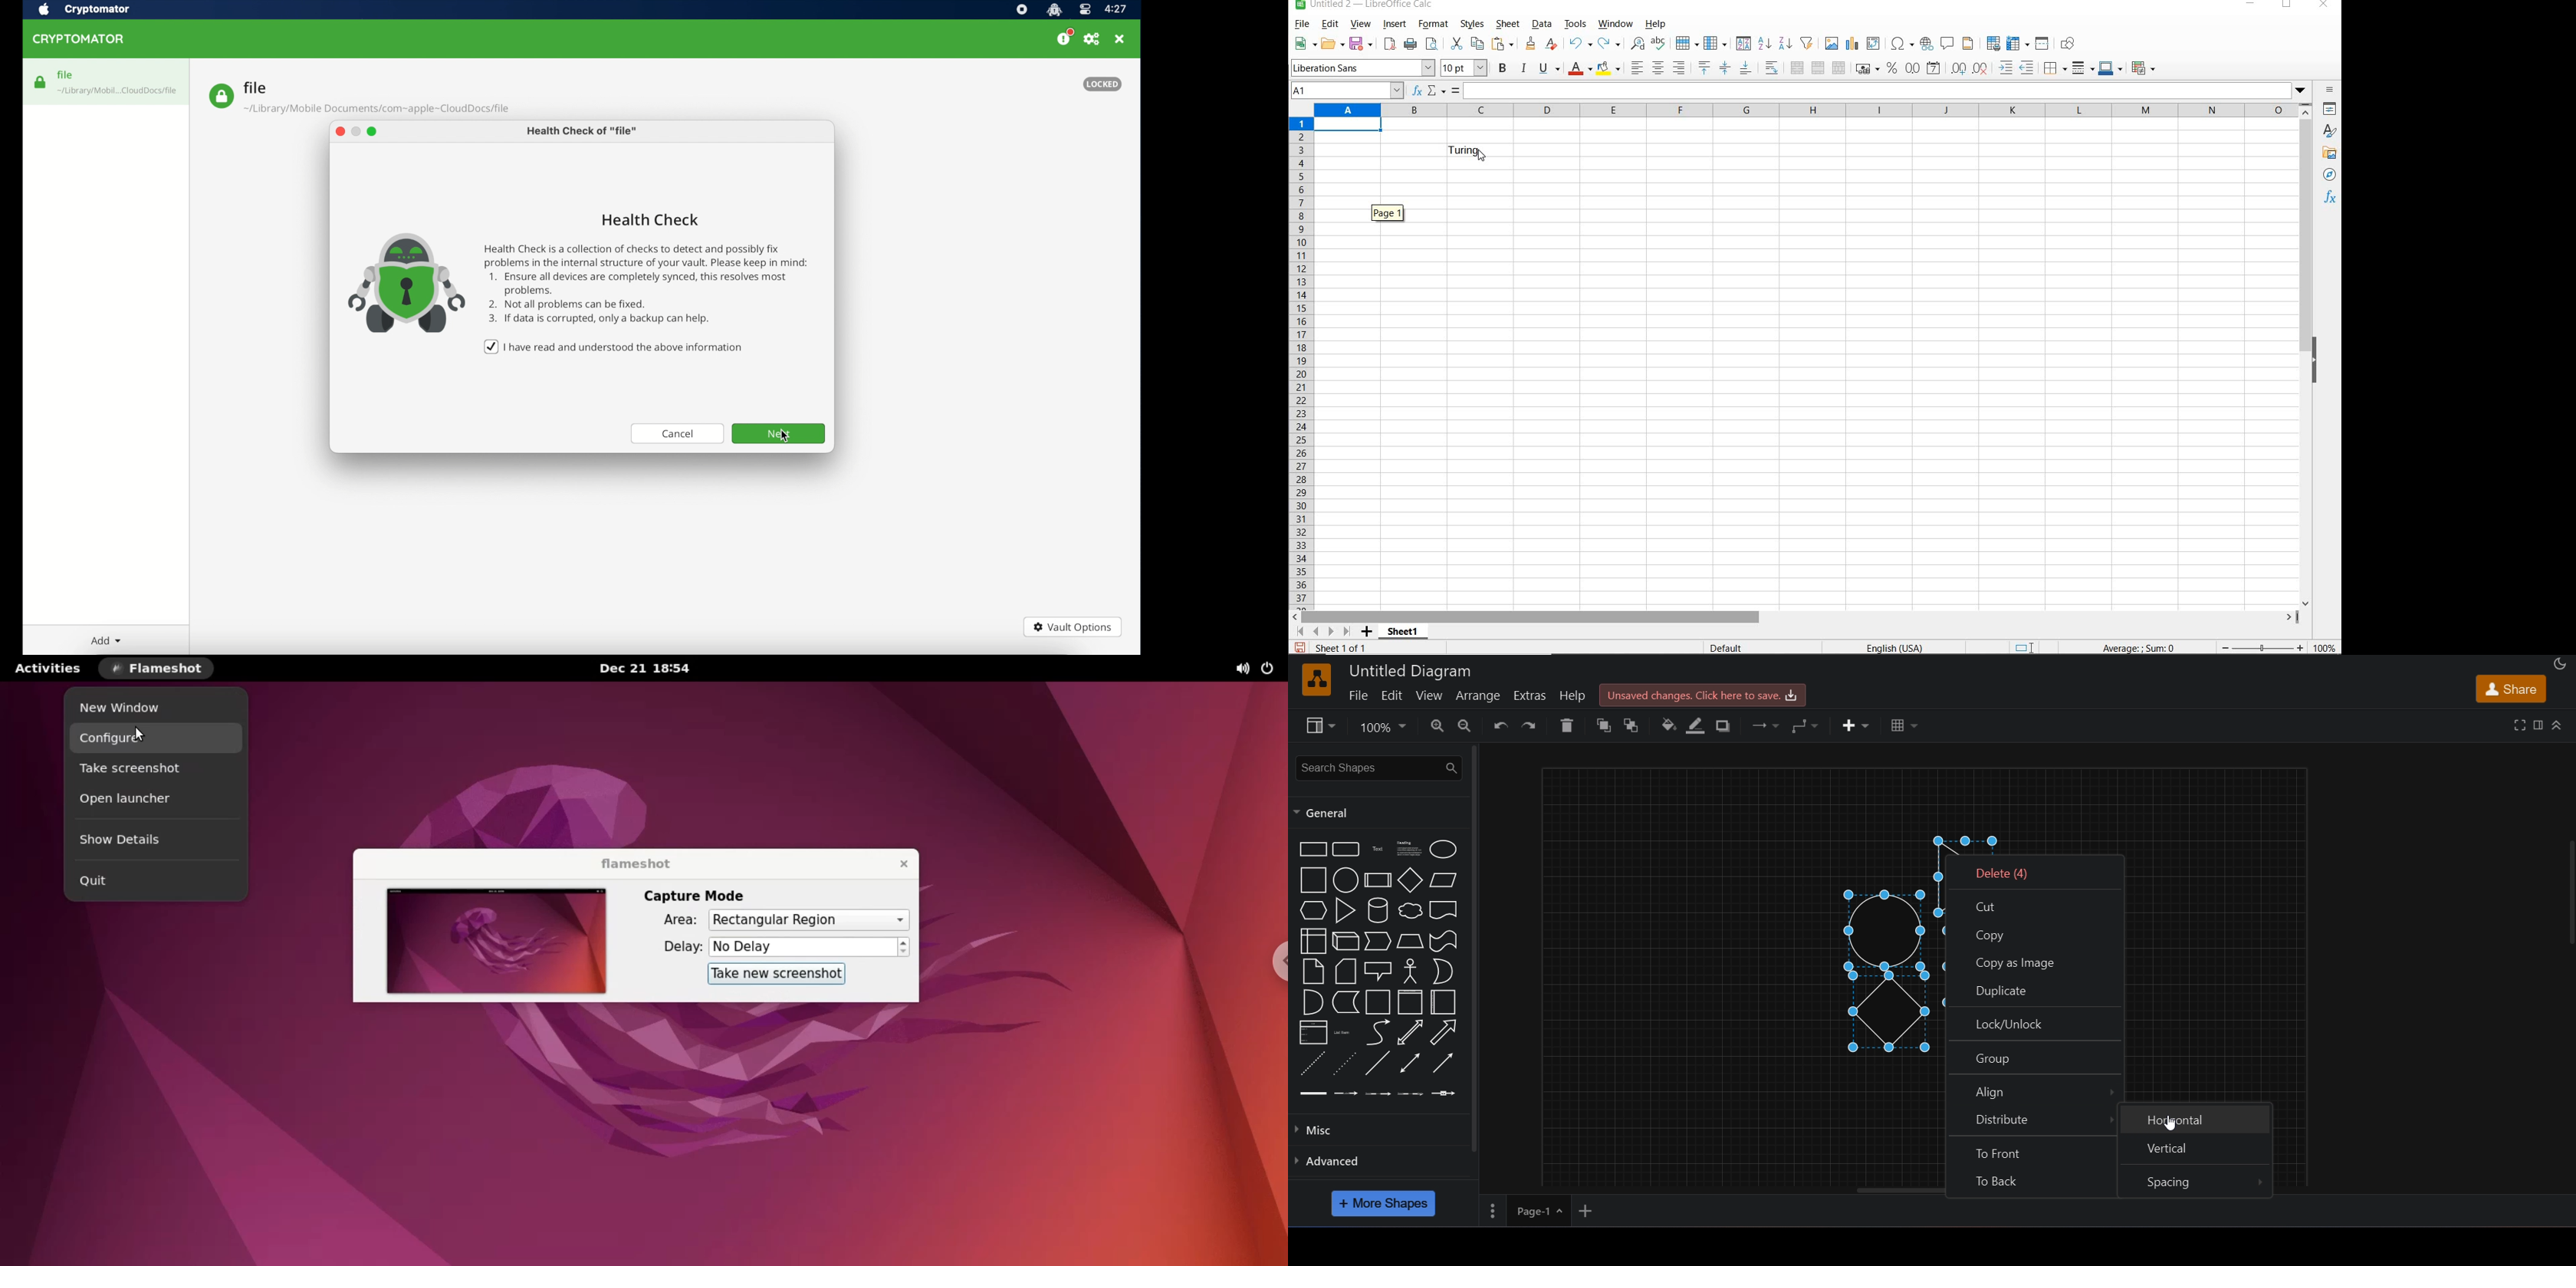 The height and width of the screenshot is (1288, 2576). Describe the element at coordinates (1345, 880) in the screenshot. I see `circle` at that location.